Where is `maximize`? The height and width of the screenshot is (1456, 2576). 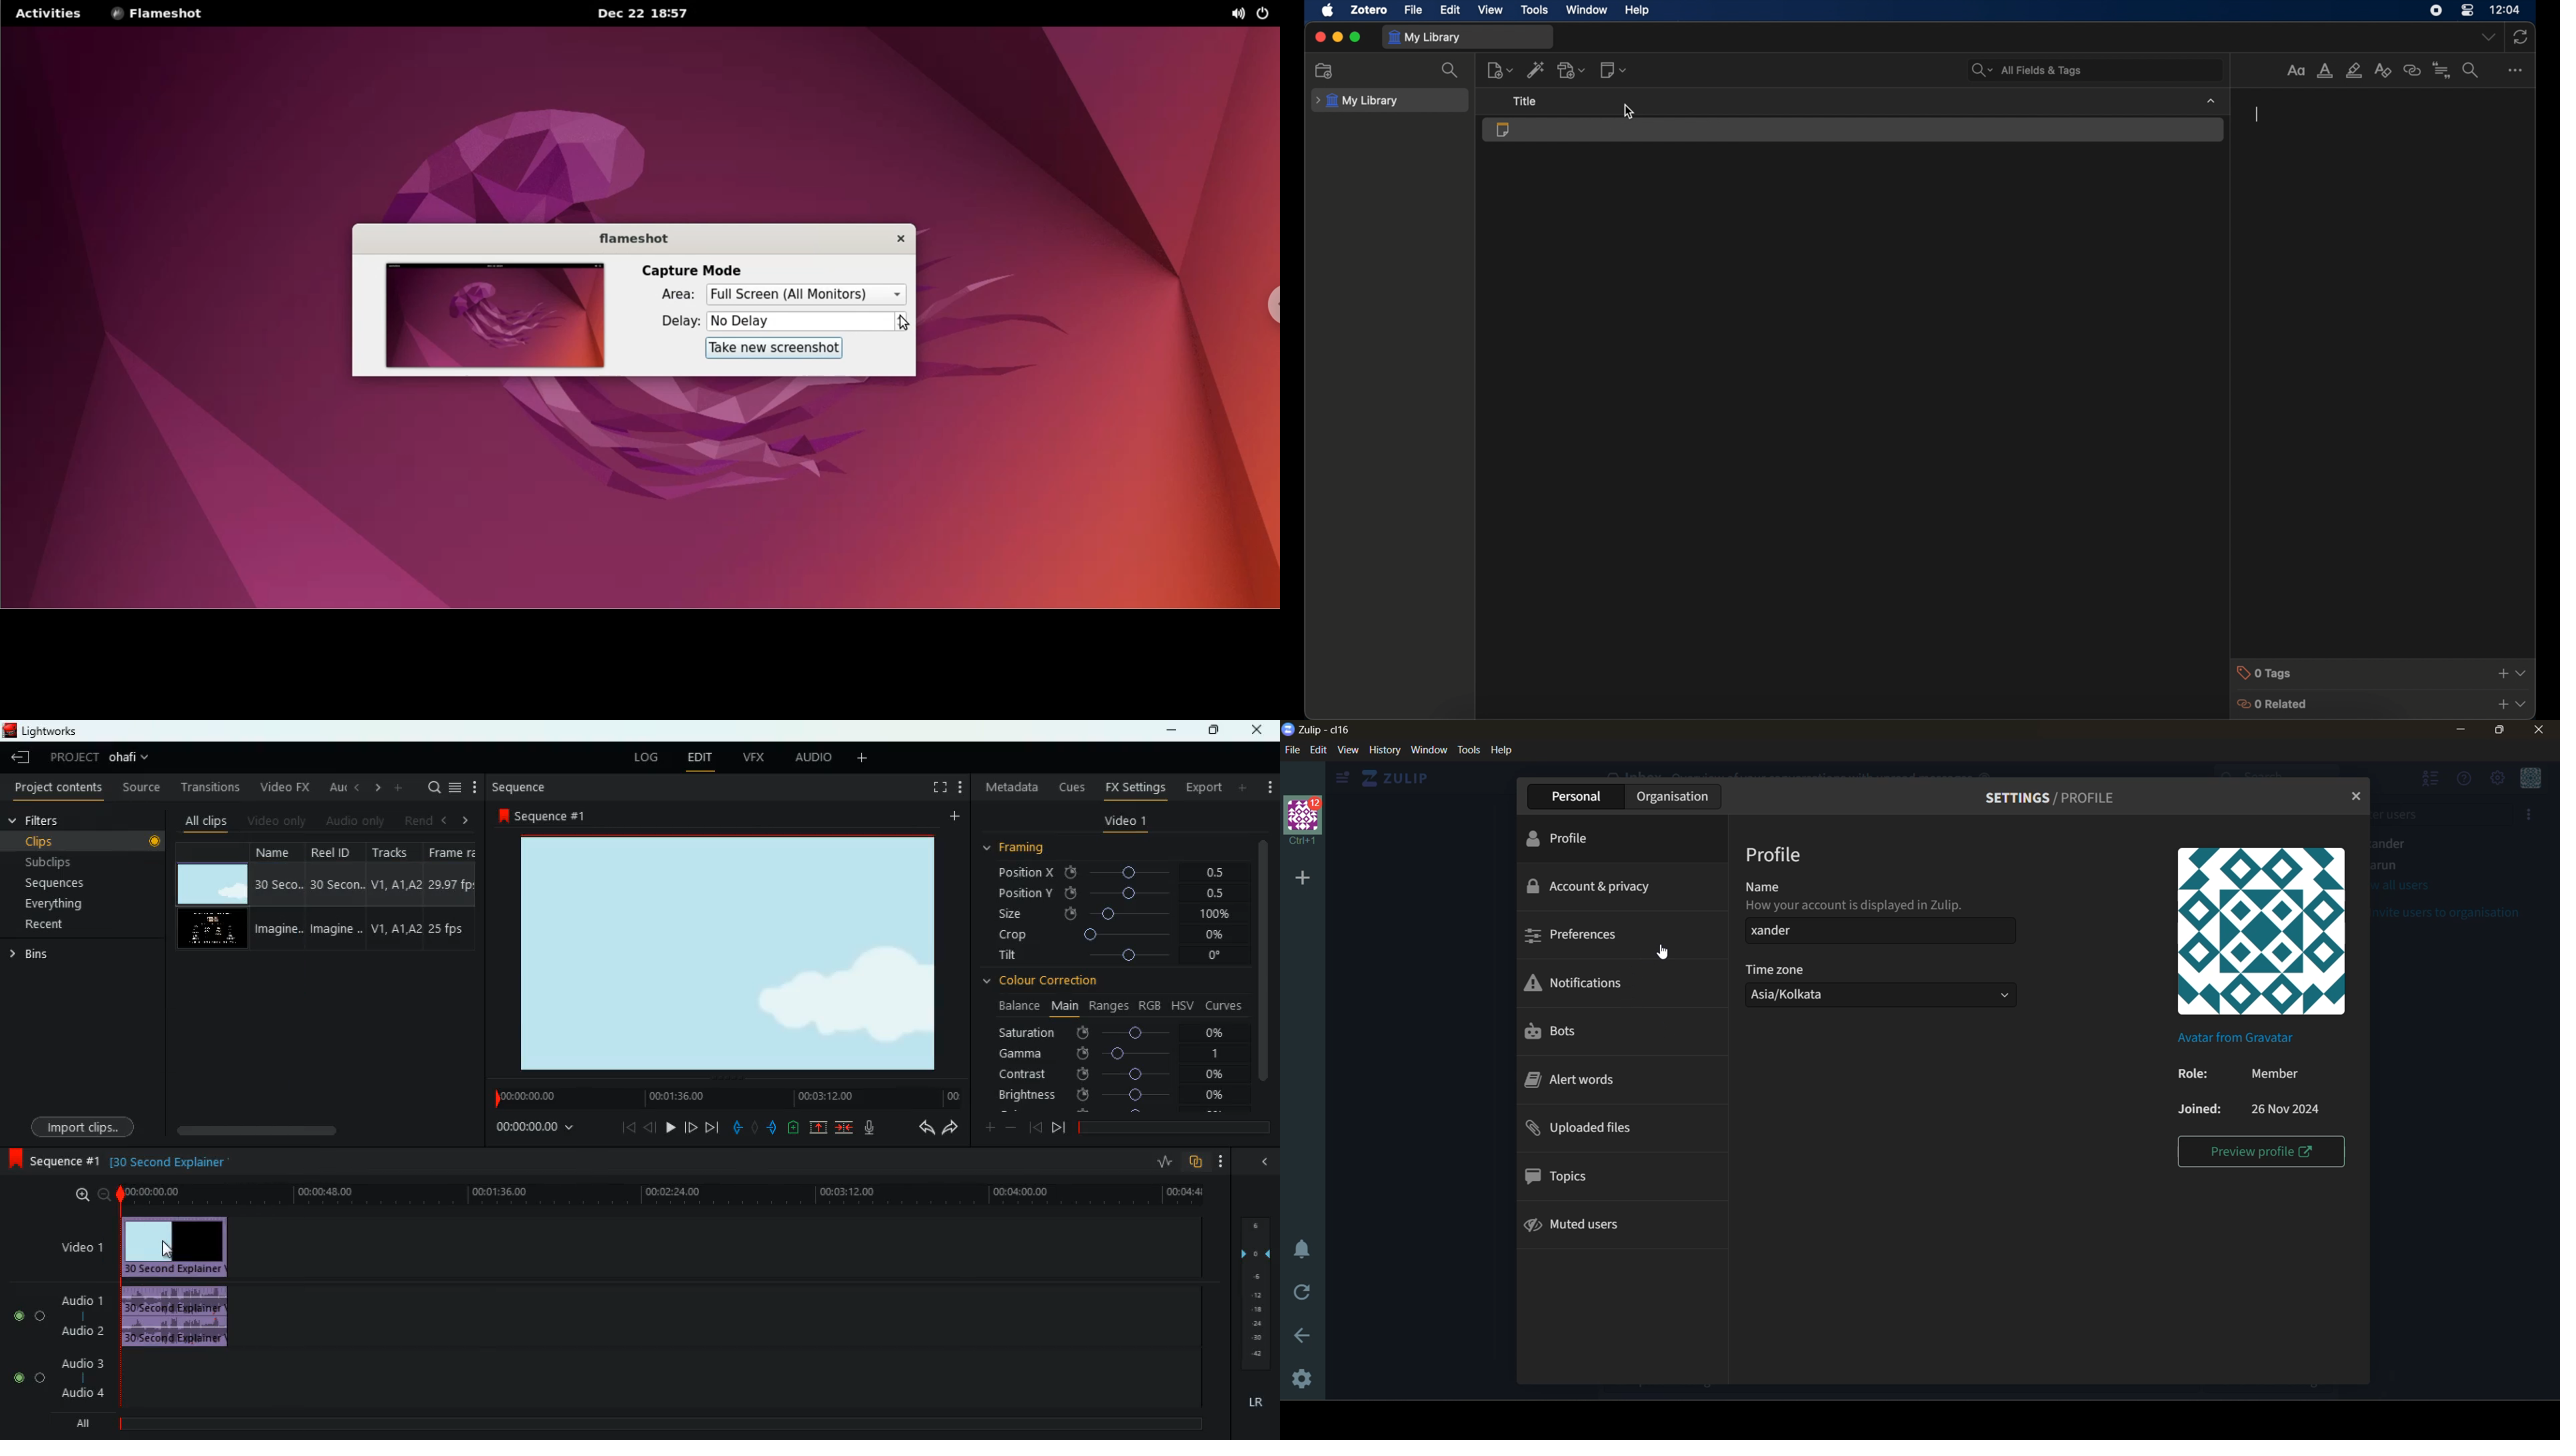 maximize is located at coordinates (1356, 37).